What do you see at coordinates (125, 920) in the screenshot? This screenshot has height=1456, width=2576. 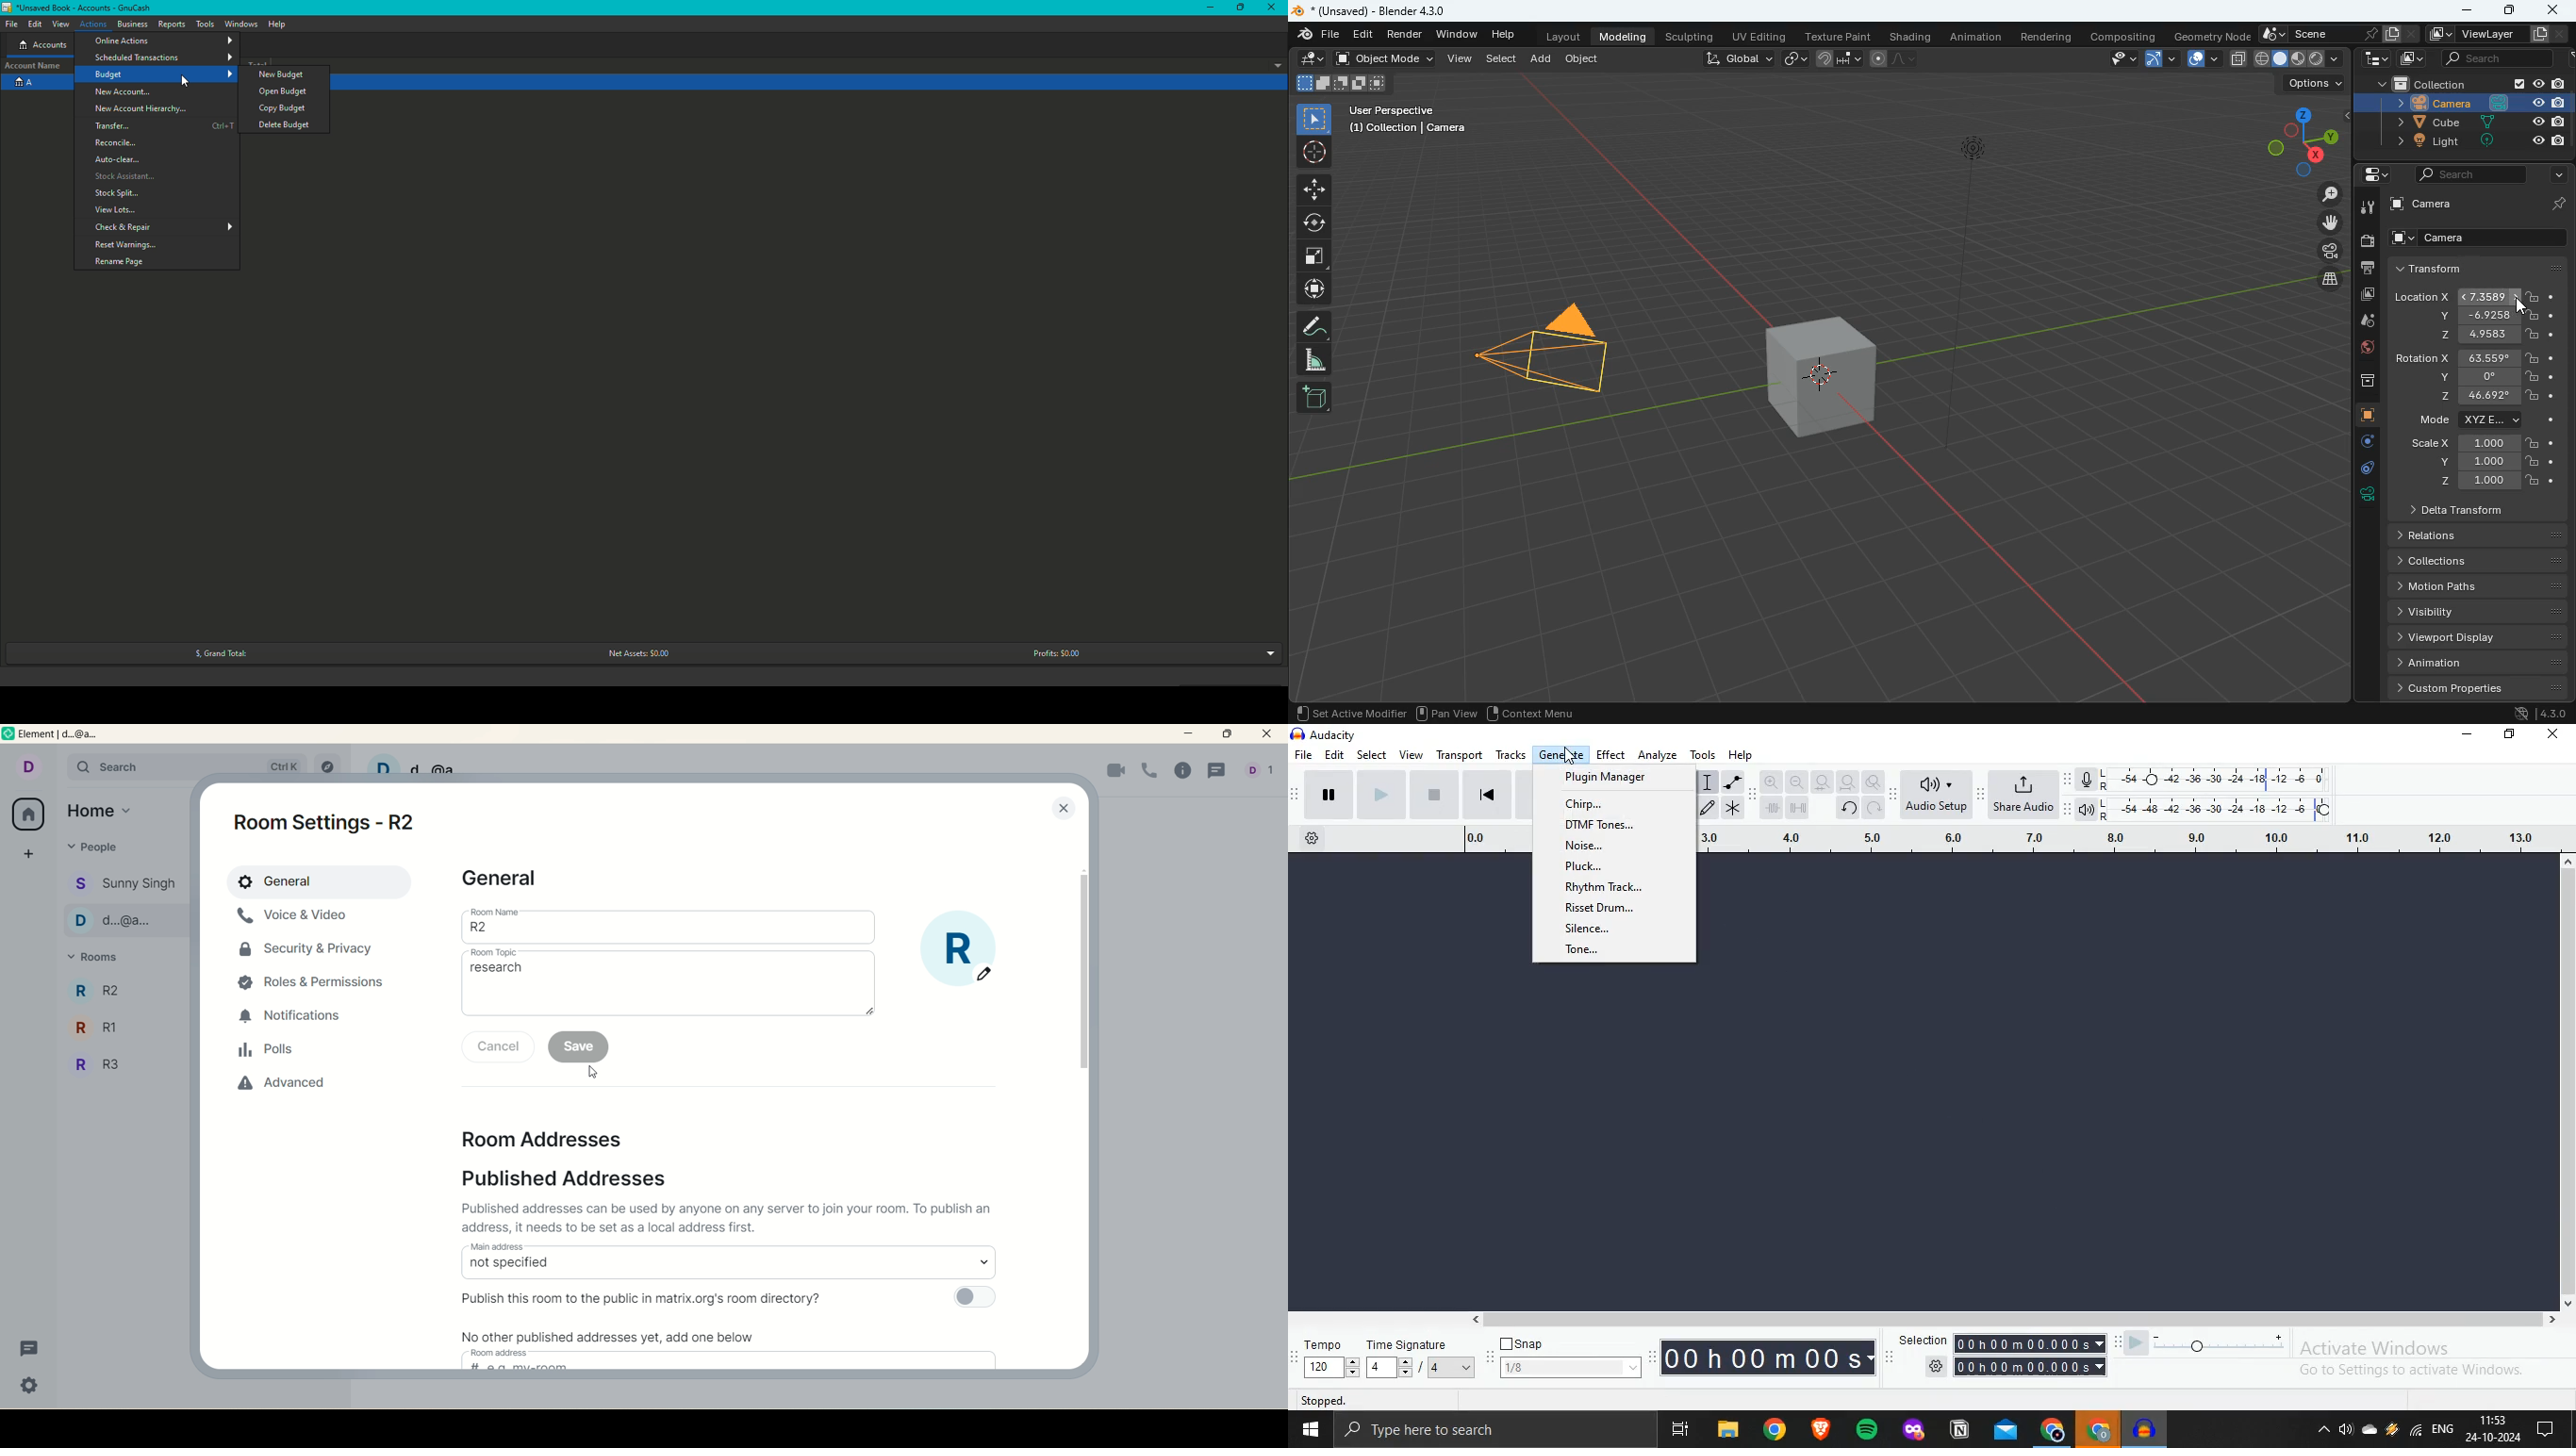 I see `d...@...` at bounding box center [125, 920].